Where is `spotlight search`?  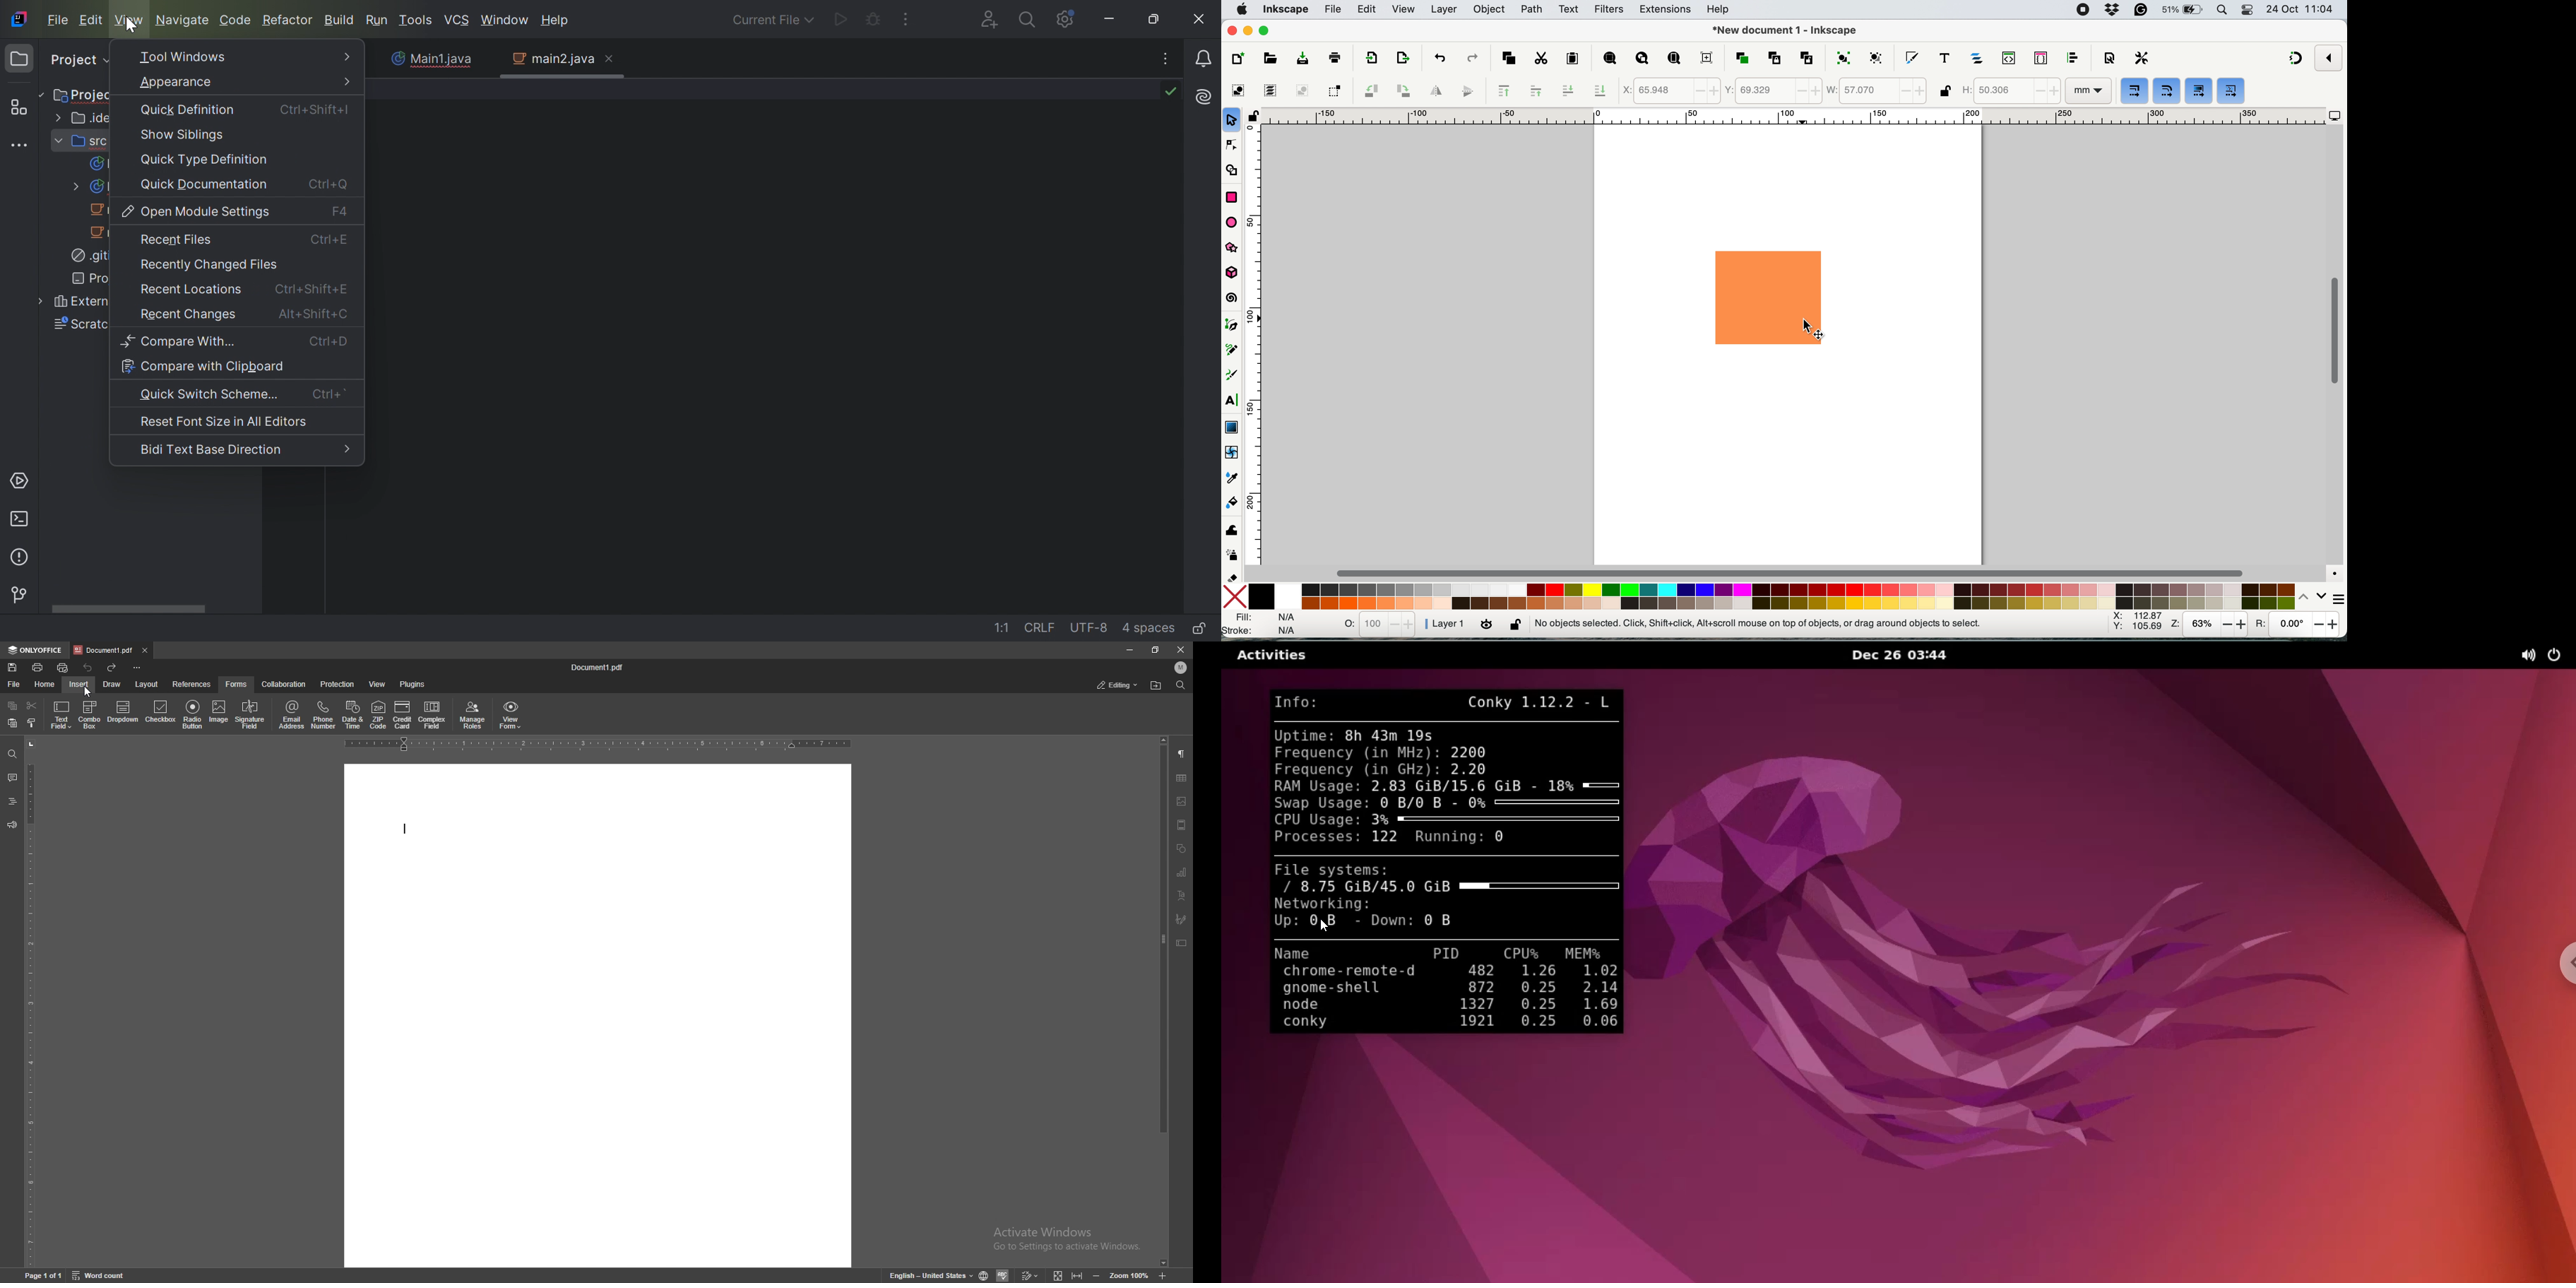
spotlight search is located at coordinates (2223, 11).